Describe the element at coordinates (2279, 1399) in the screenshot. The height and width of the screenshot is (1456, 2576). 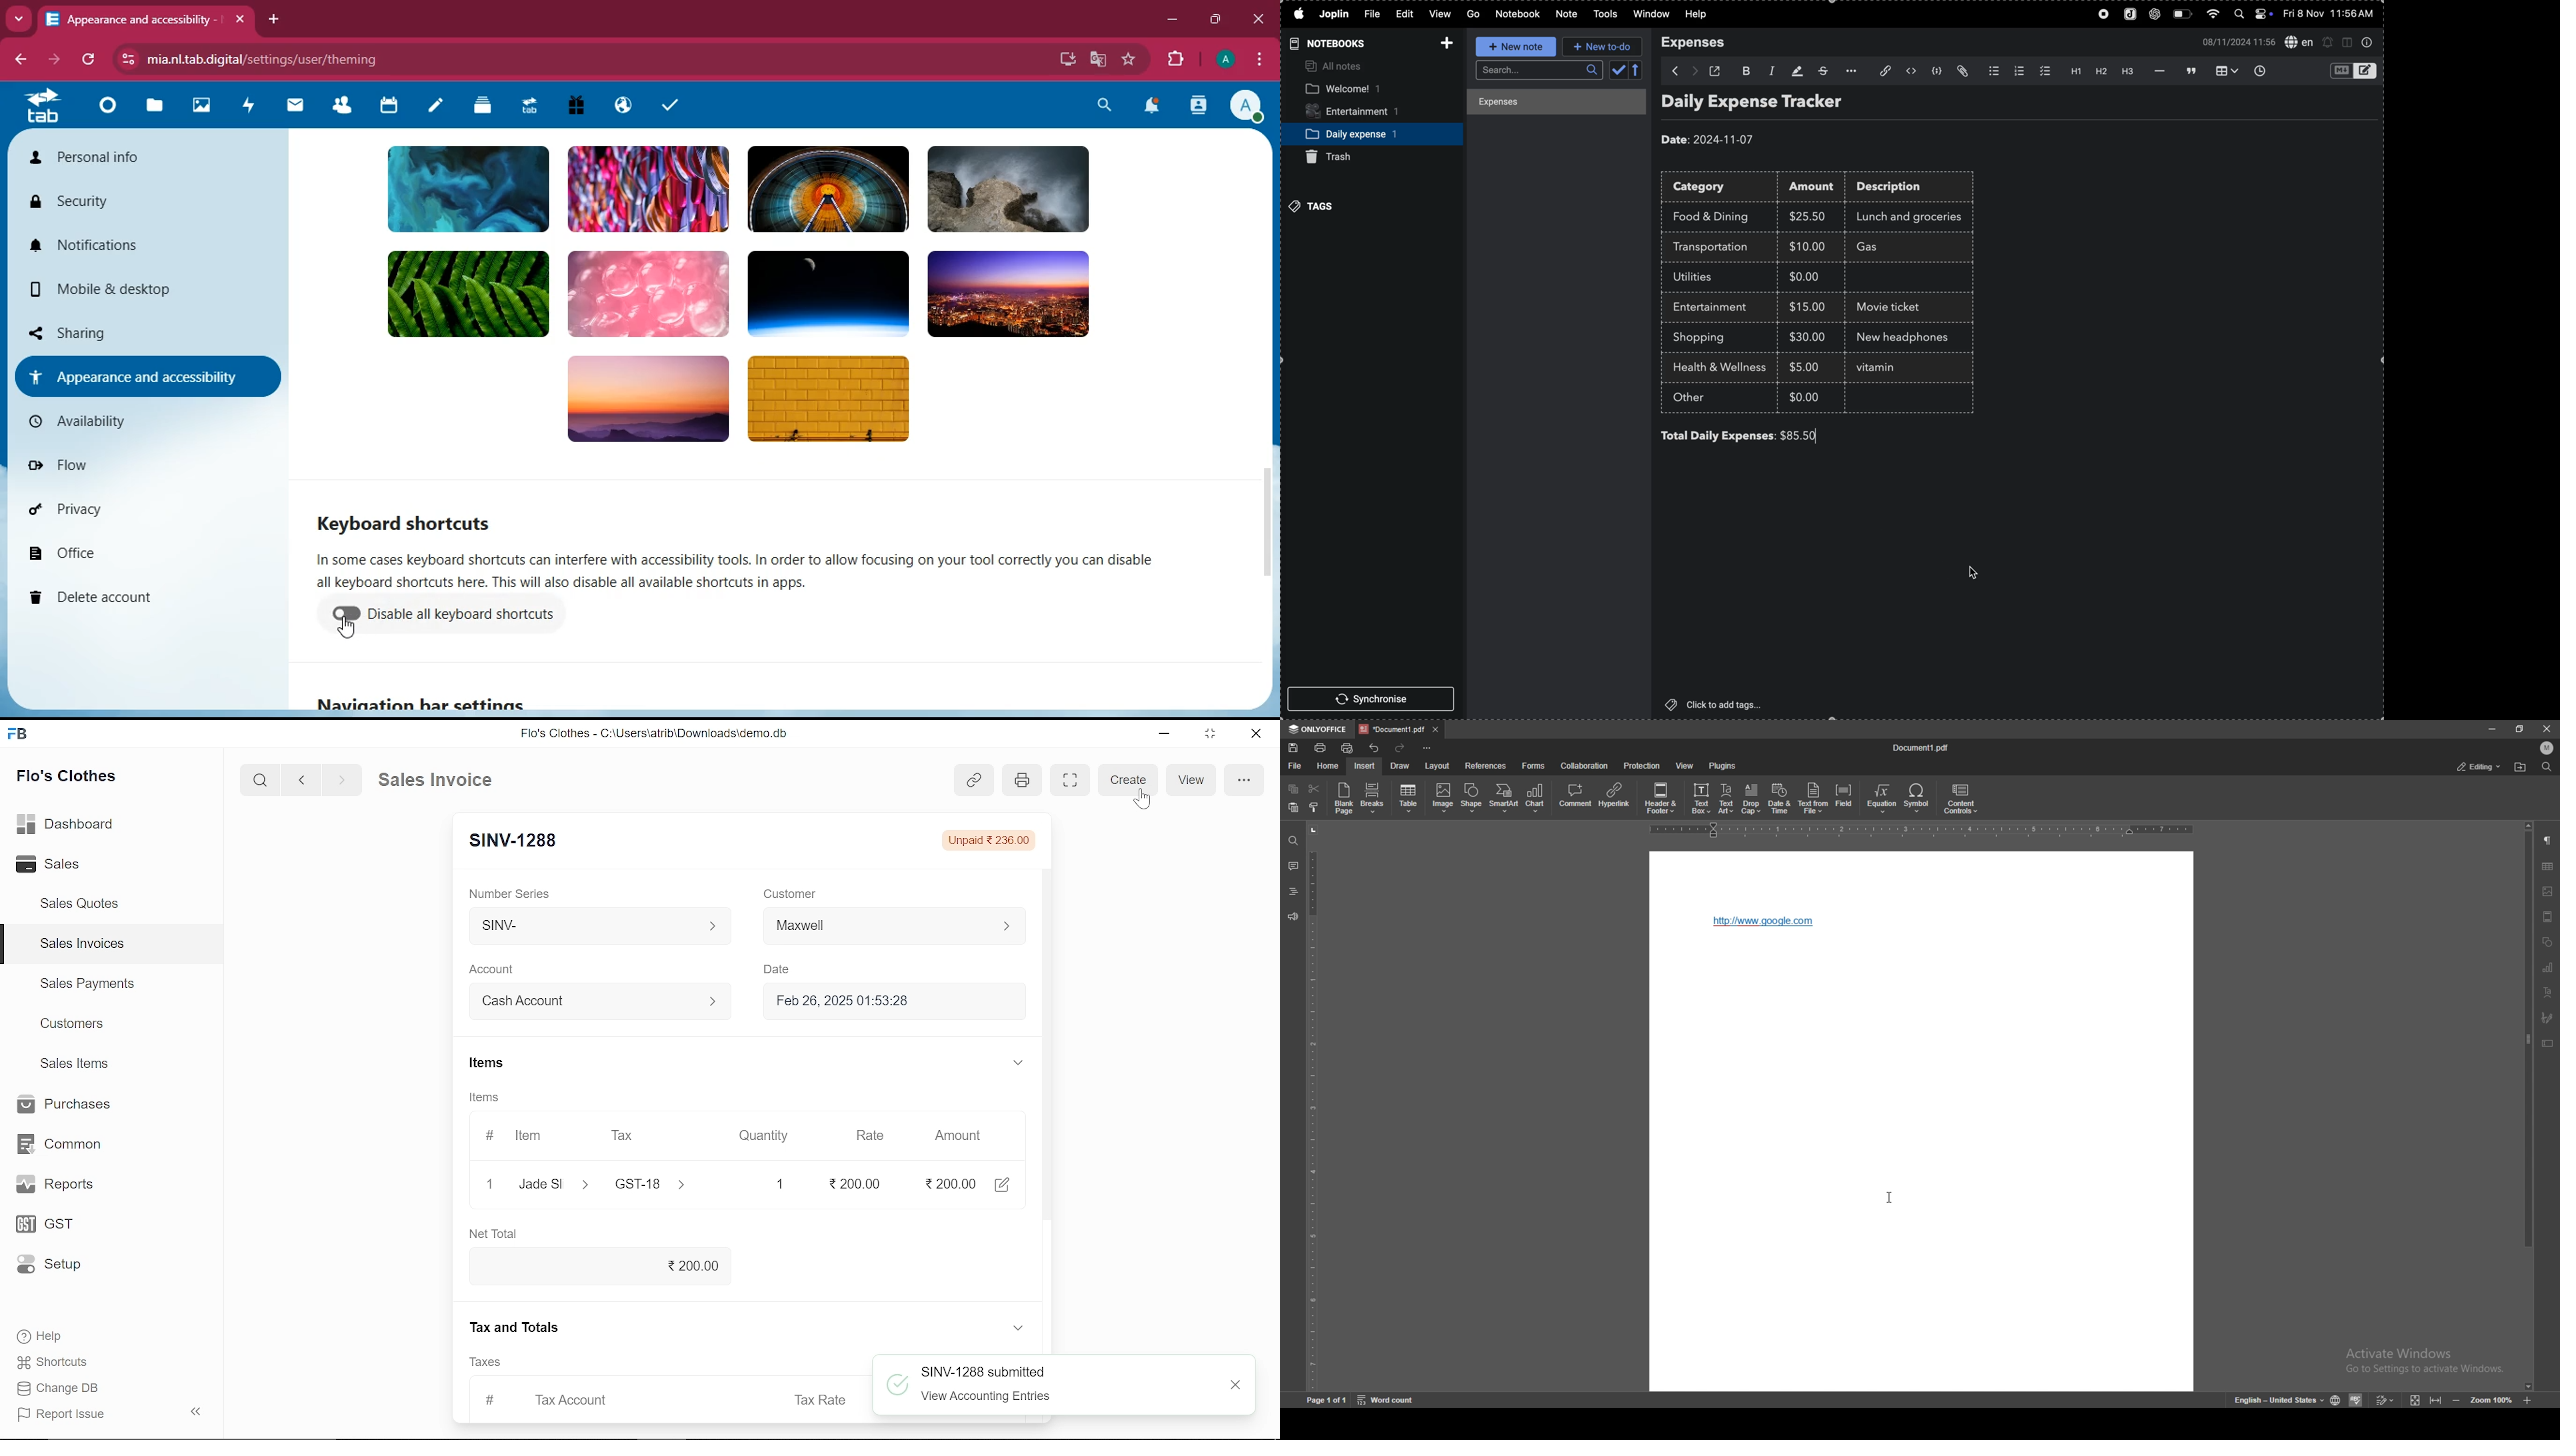
I see `change text language` at that location.